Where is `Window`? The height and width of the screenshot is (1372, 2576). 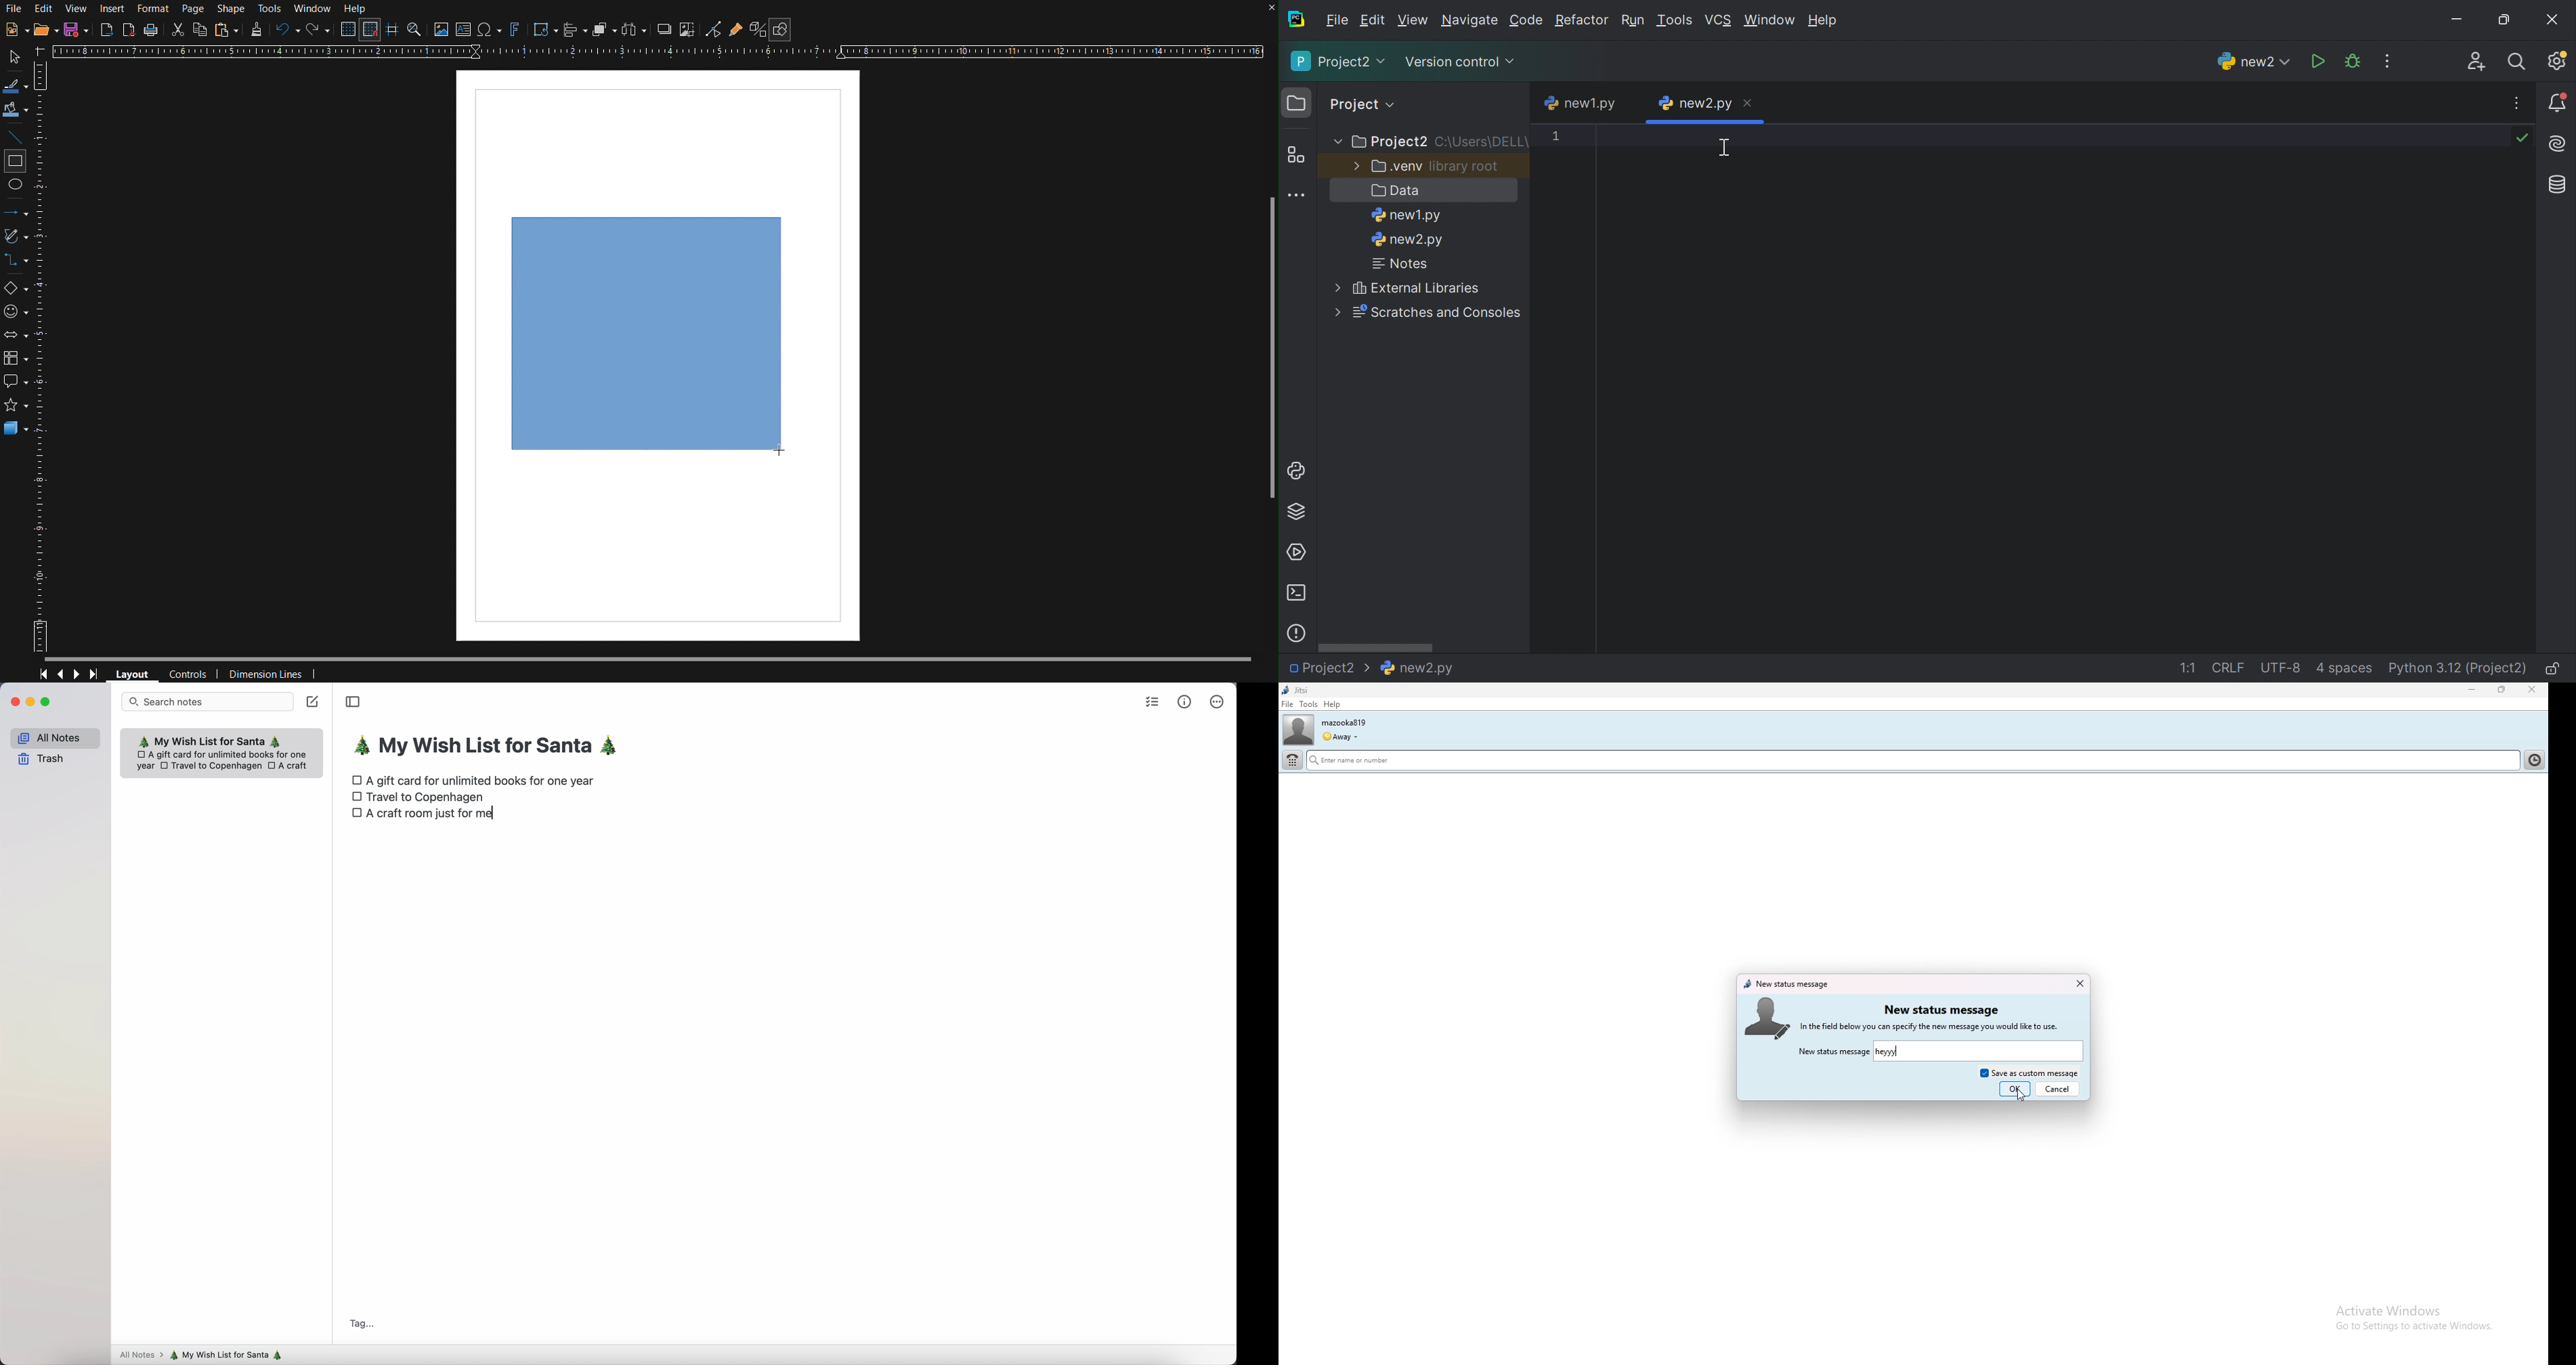
Window is located at coordinates (313, 9).